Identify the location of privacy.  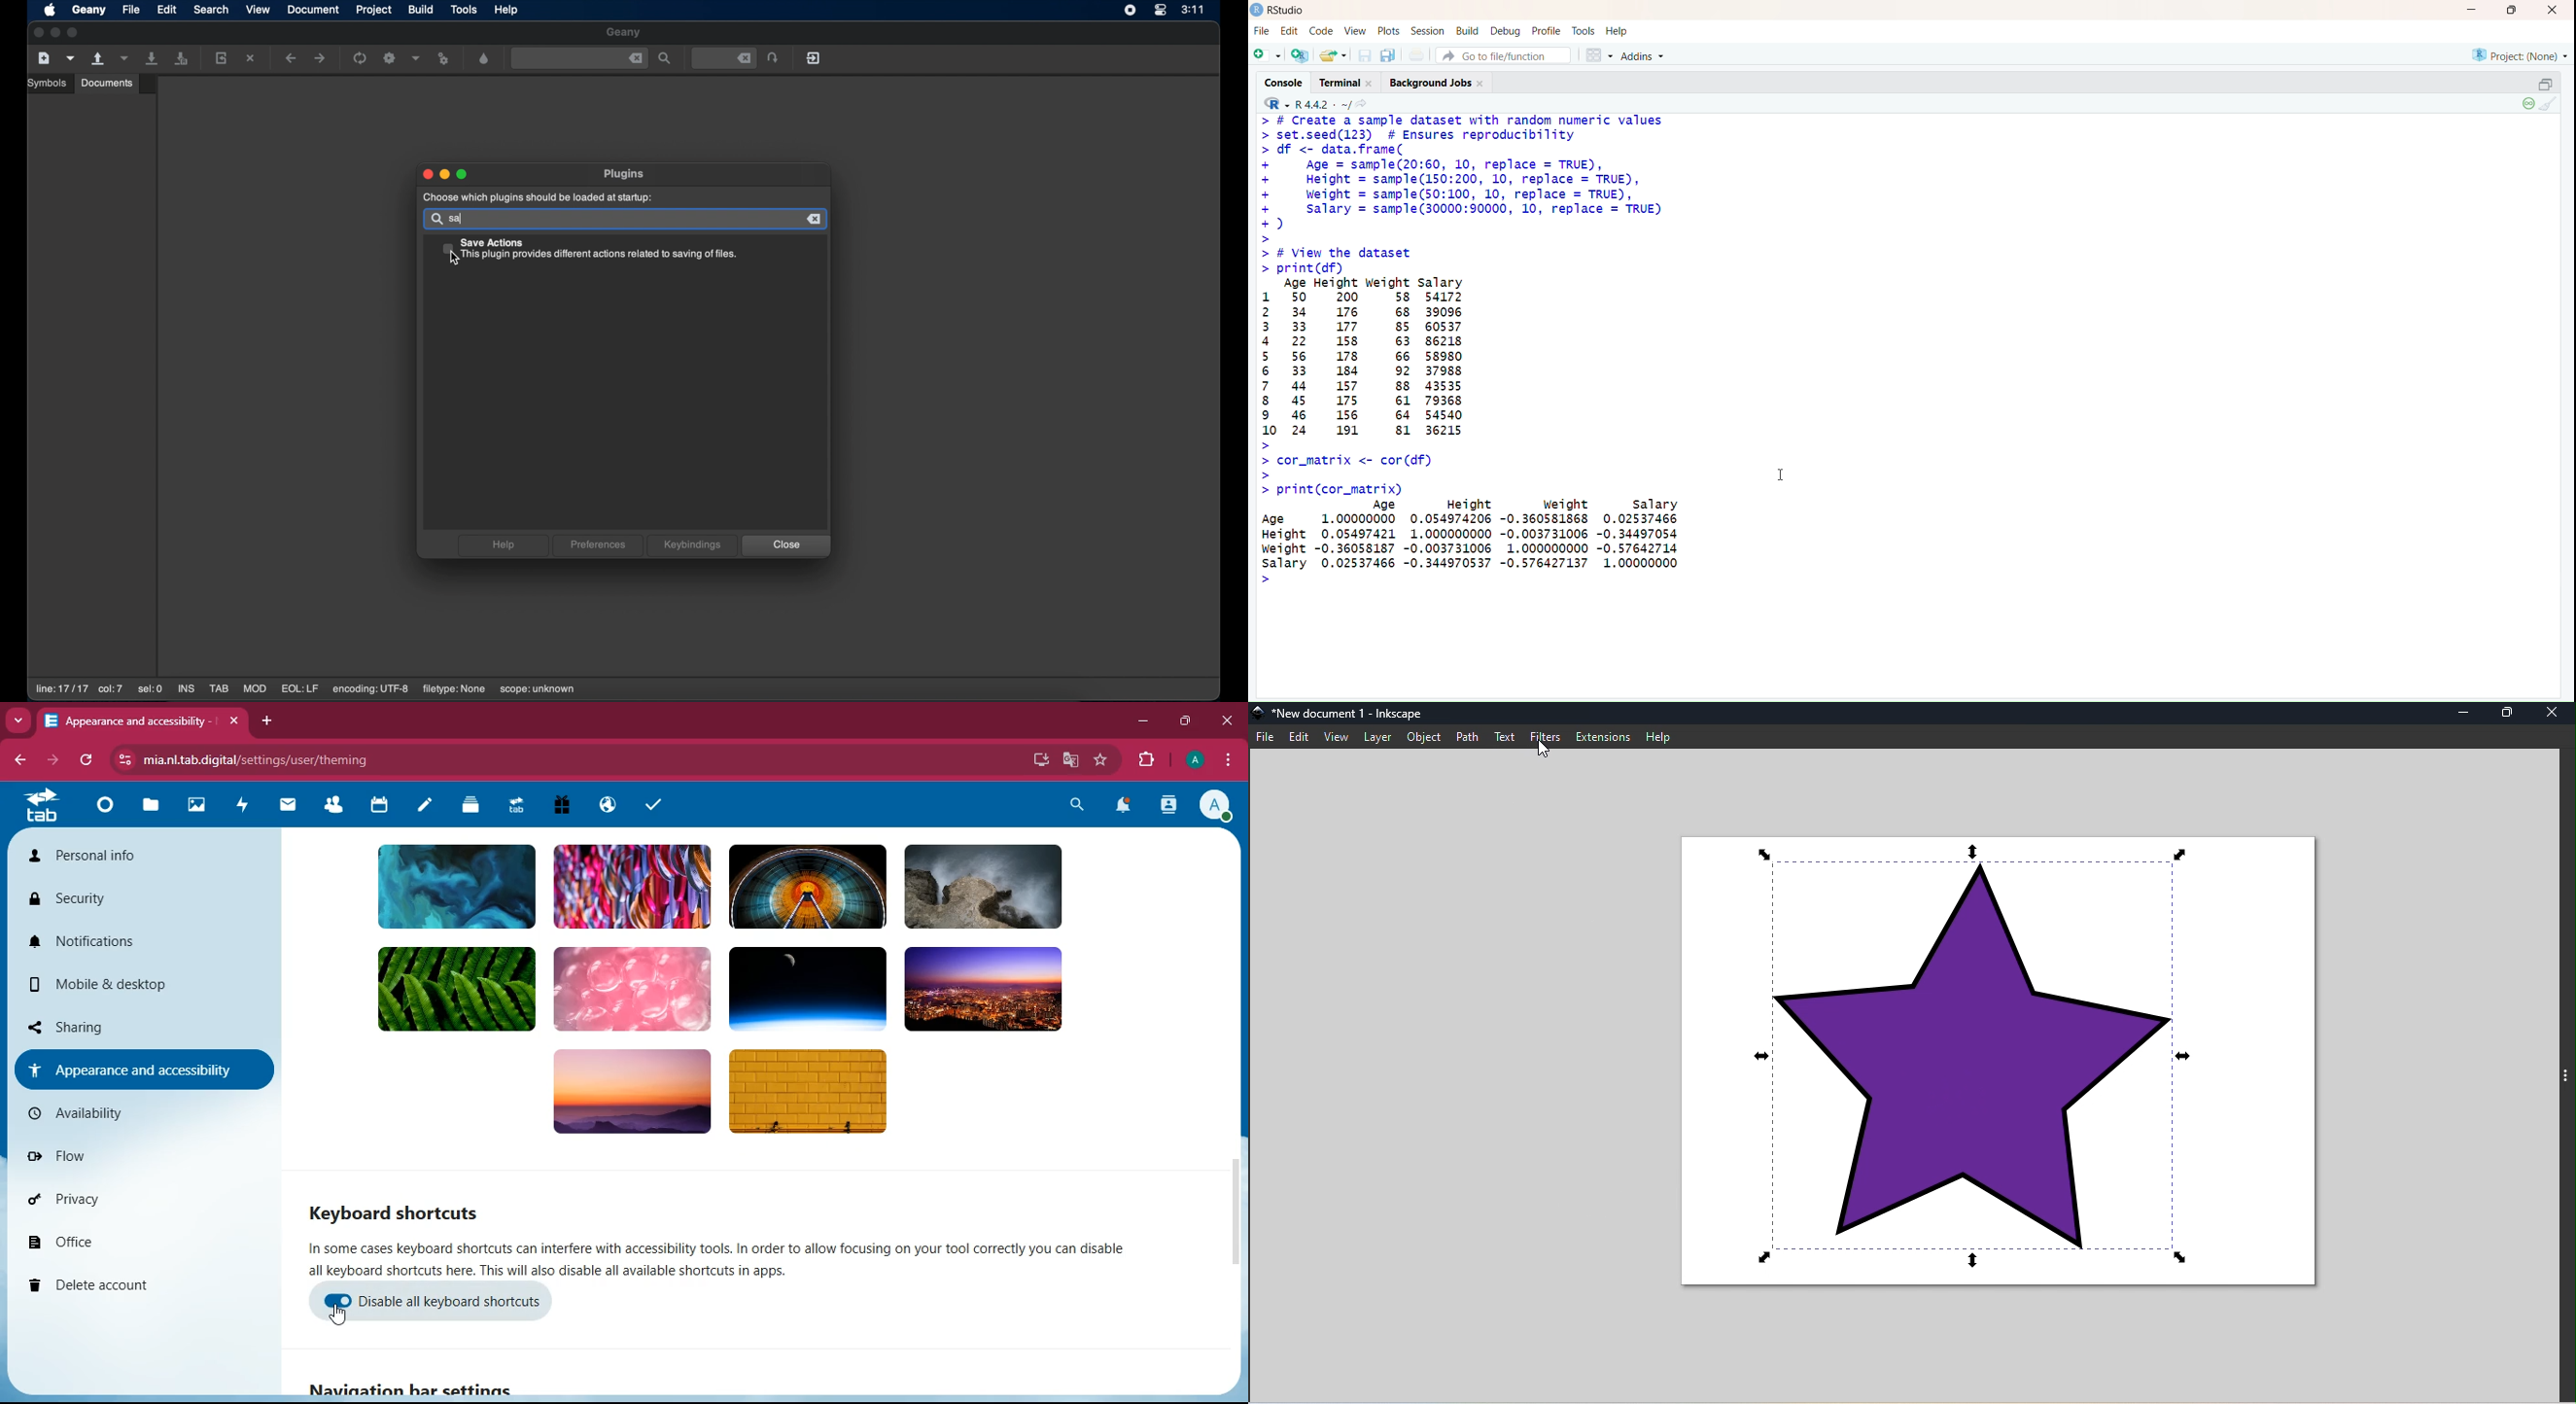
(140, 1201).